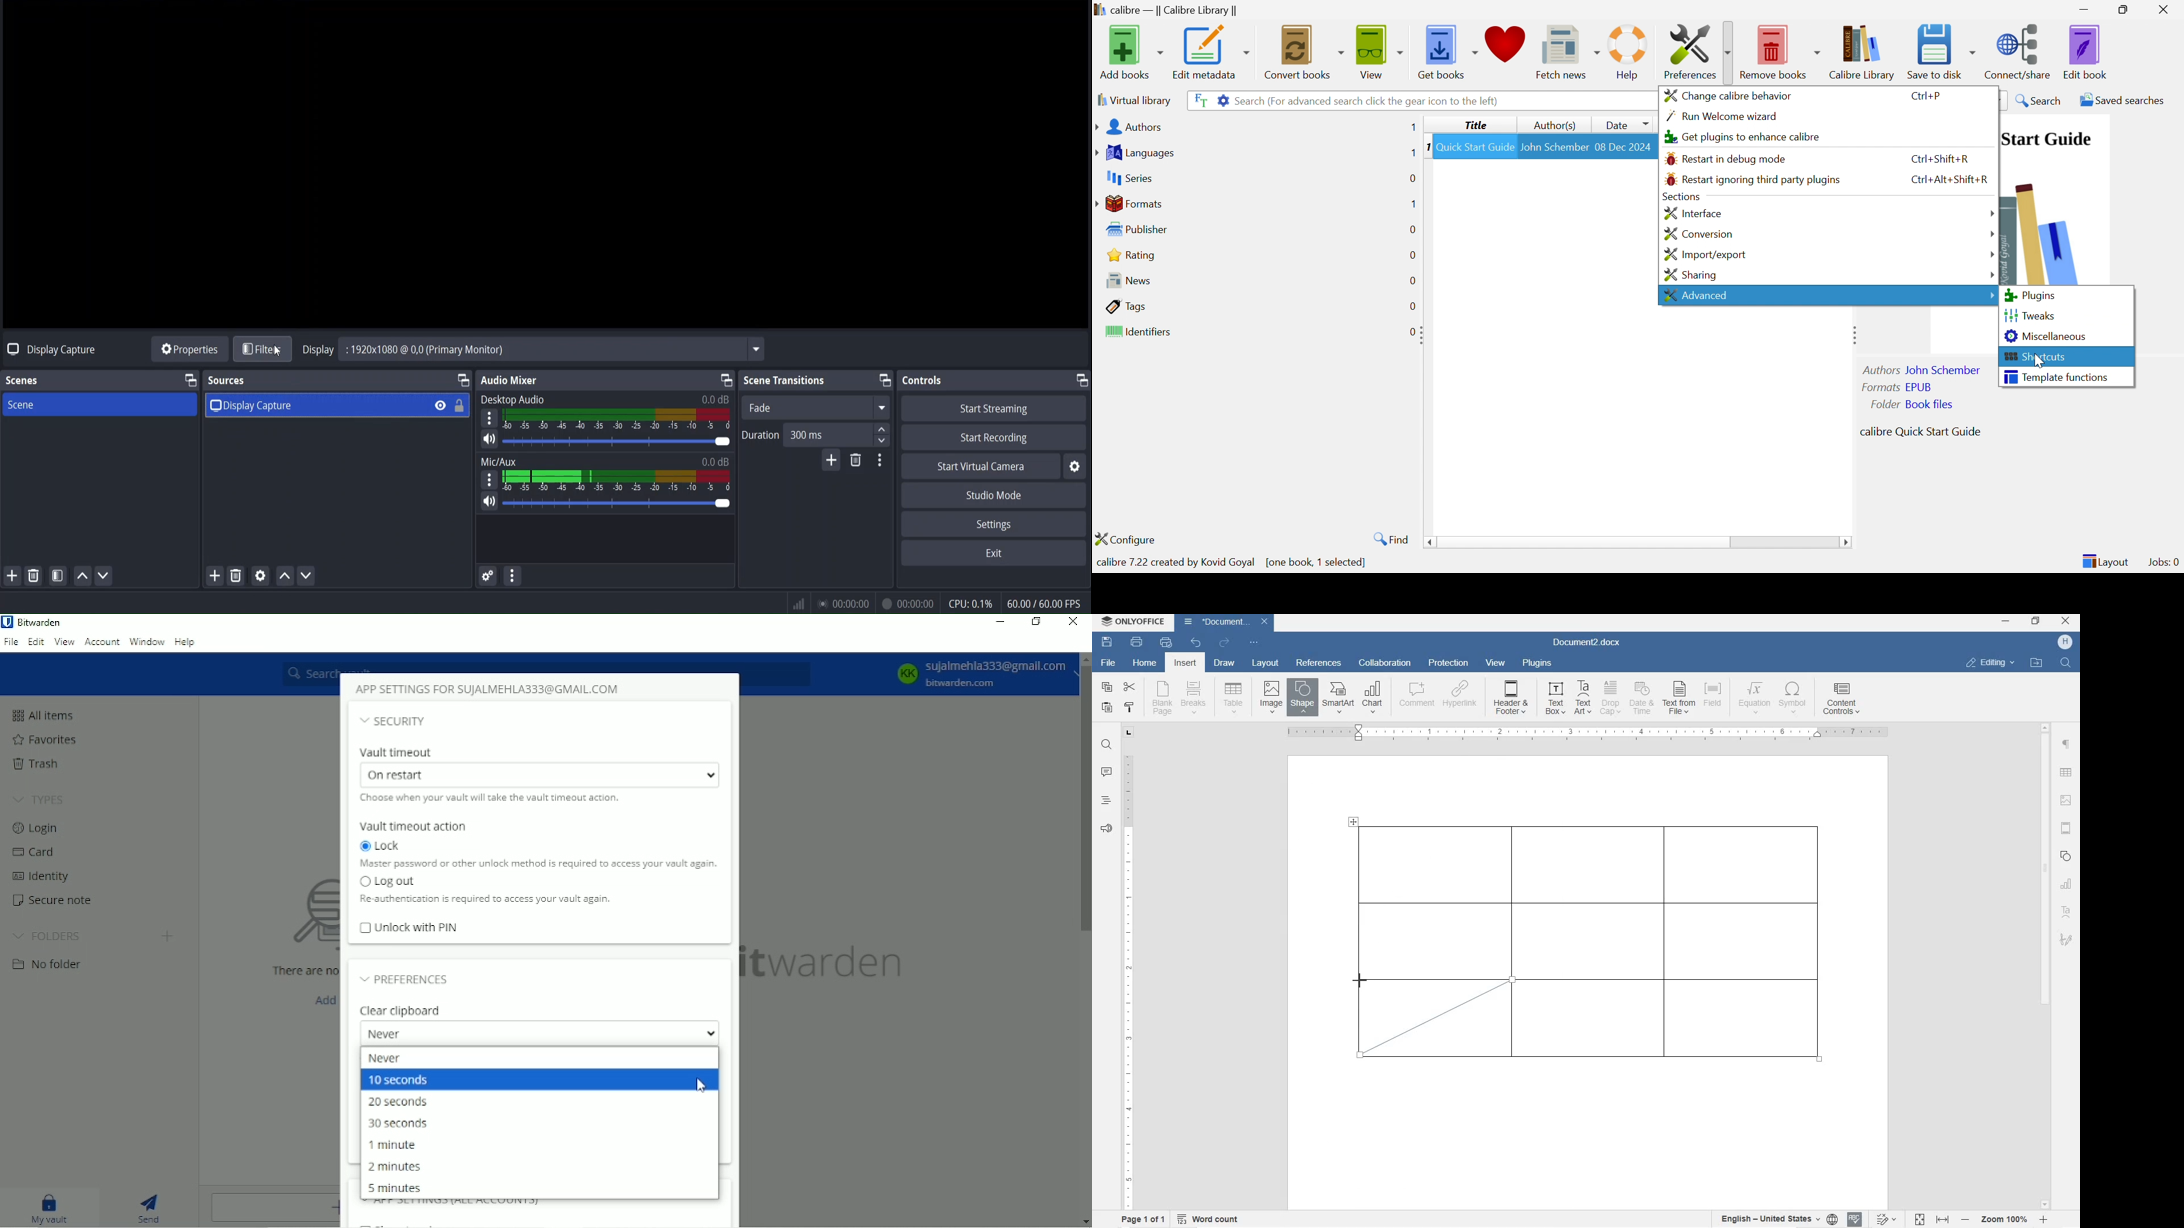  Describe the element at coordinates (1478, 125) in the screenshot. I see `Title` at that location.